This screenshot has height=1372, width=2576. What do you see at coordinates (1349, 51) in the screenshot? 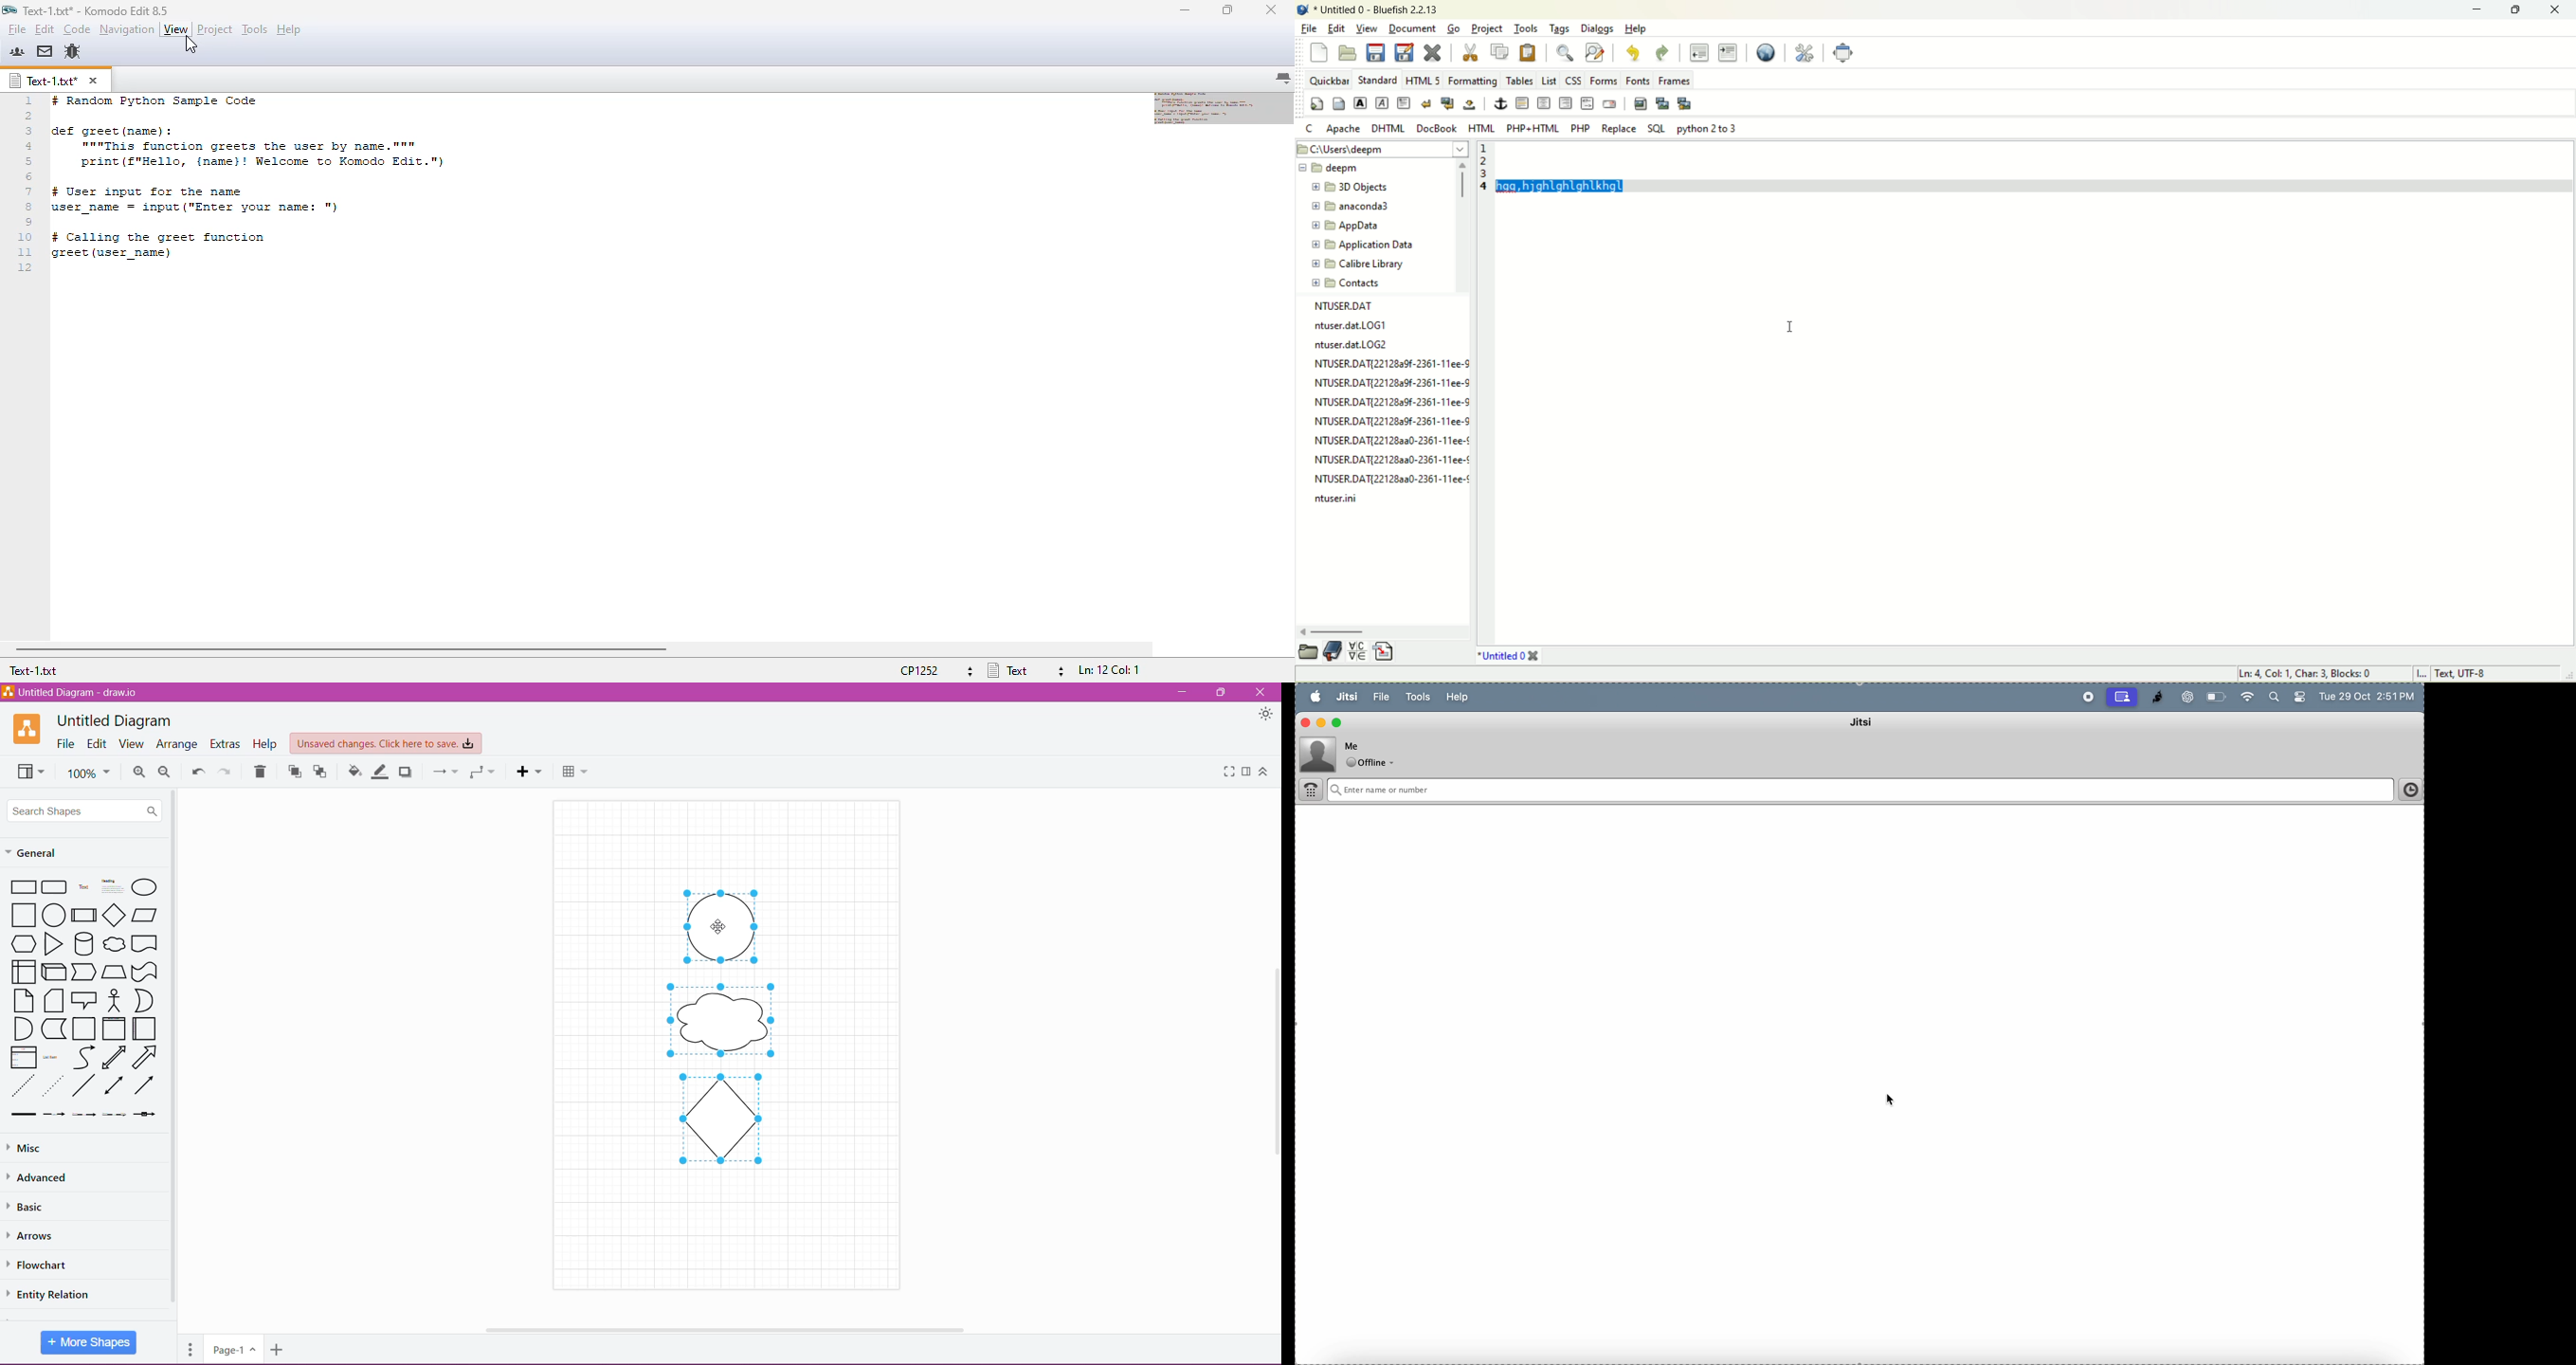
I see `open file` at bounding box center [1349, 51].